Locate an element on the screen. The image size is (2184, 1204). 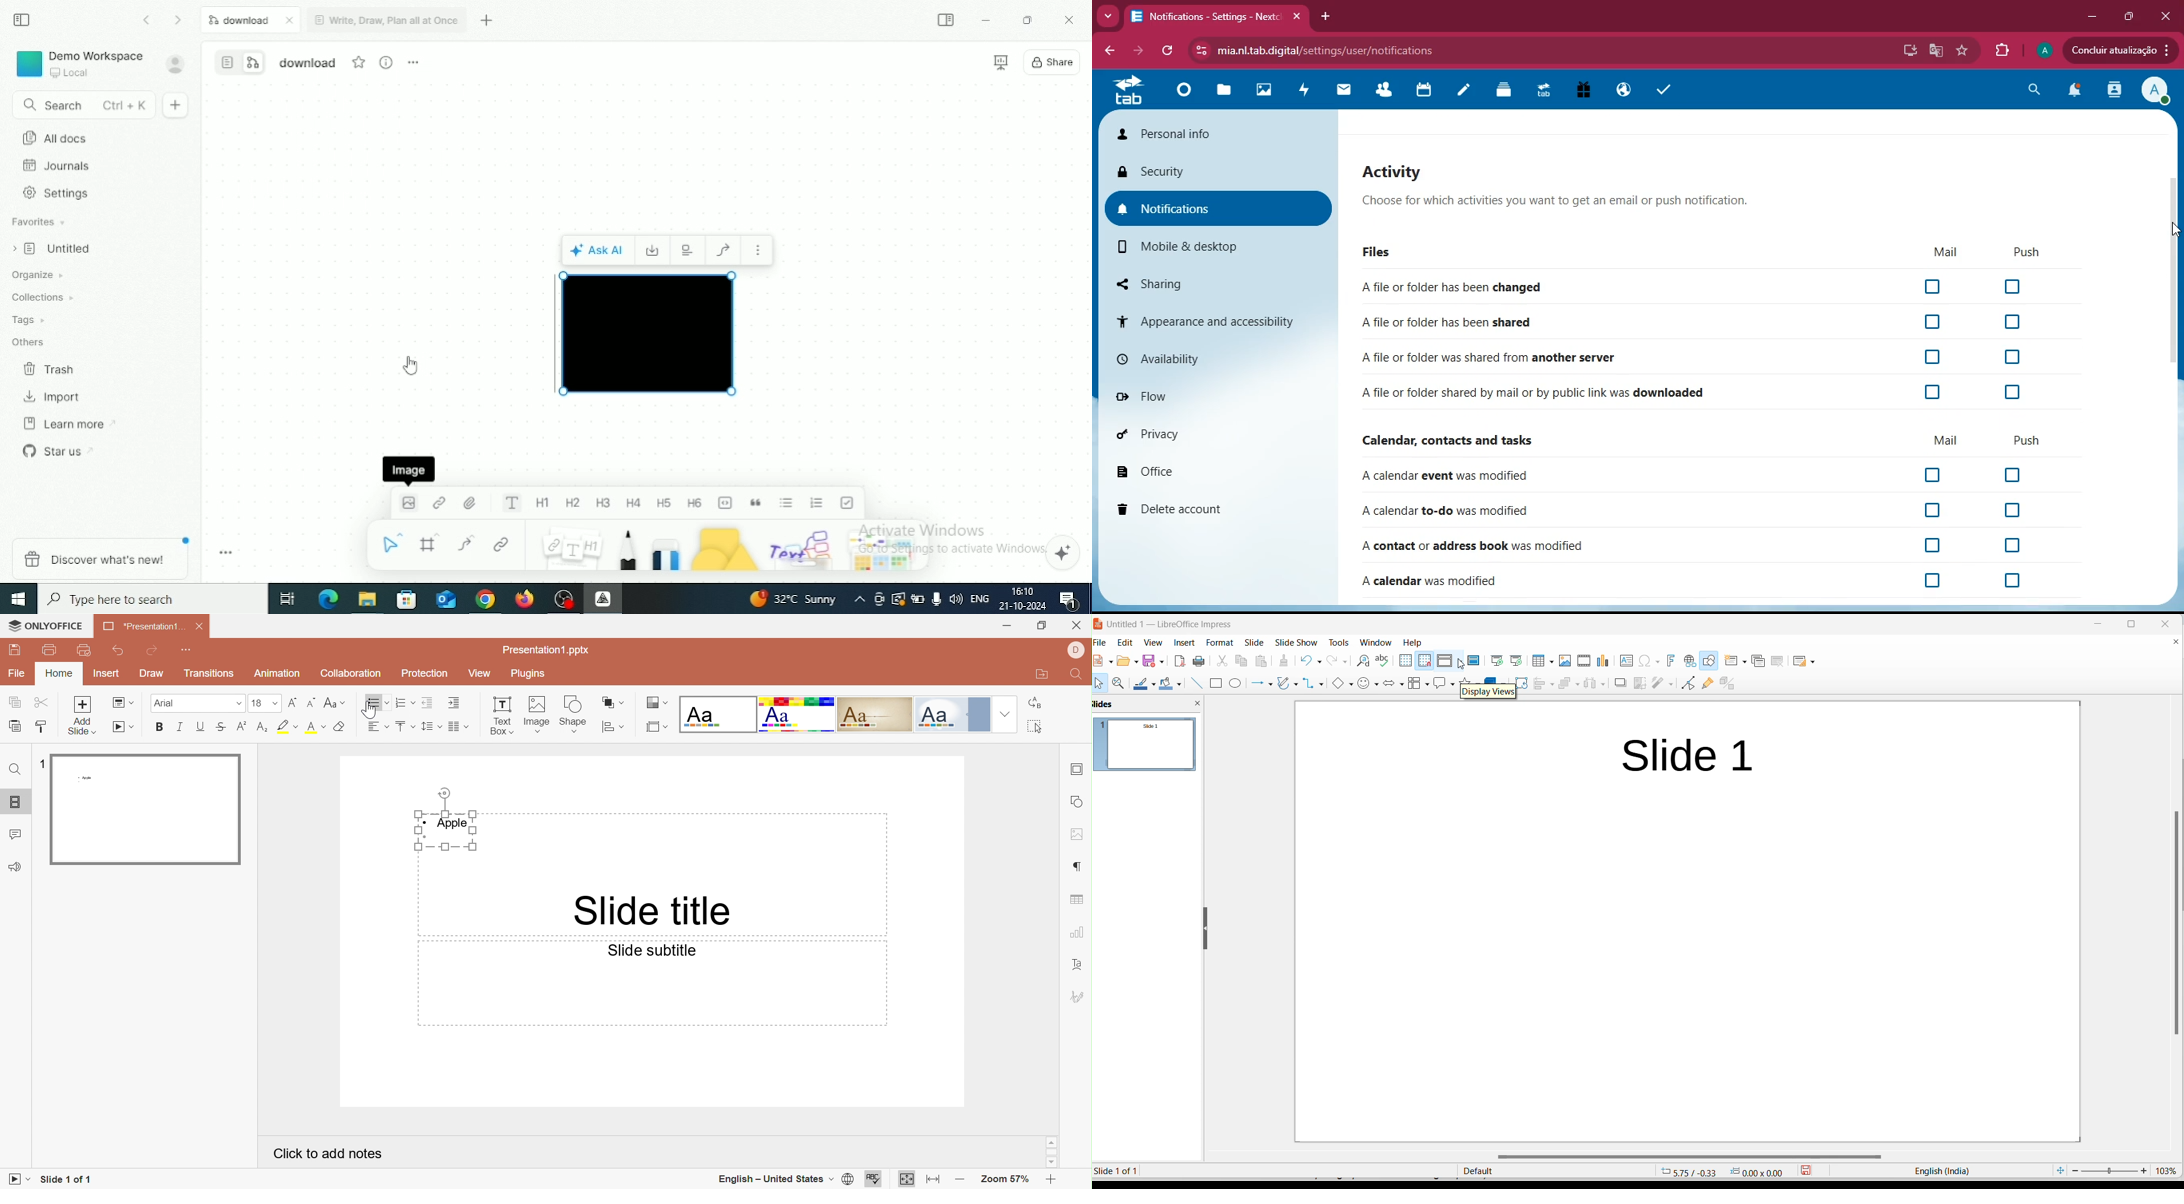
symbol shapes options is located at coordinates (1377, 685).